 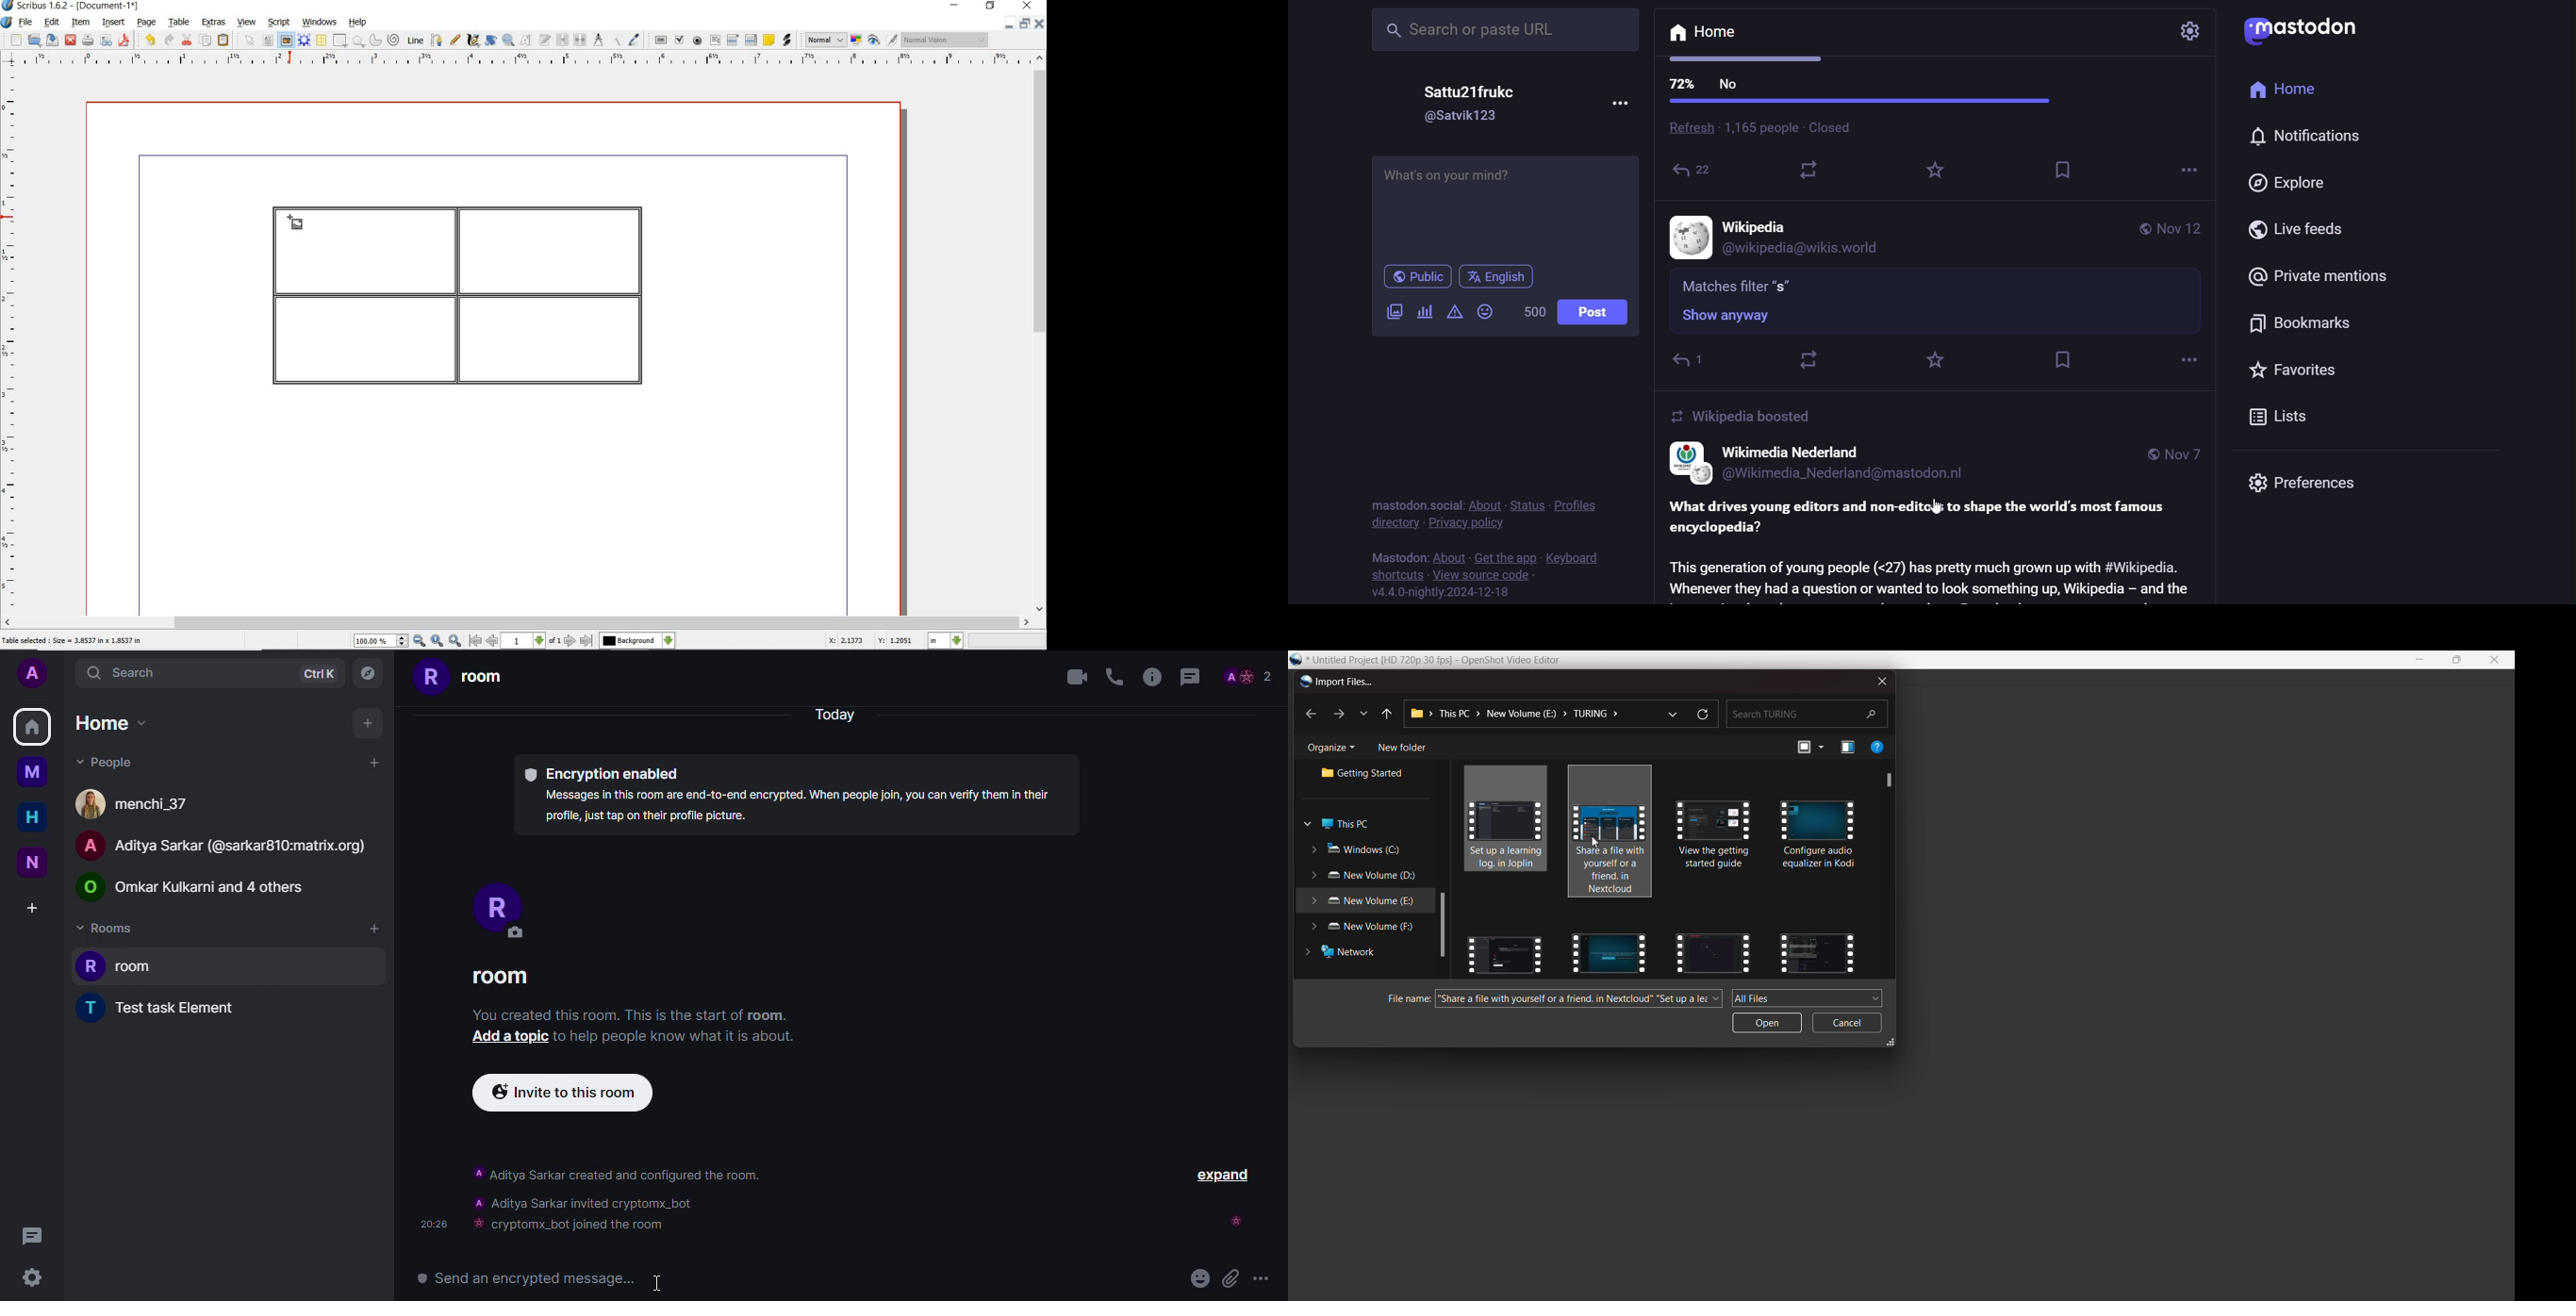 I want to click on scroll bar, so click(x=1886, y=780).